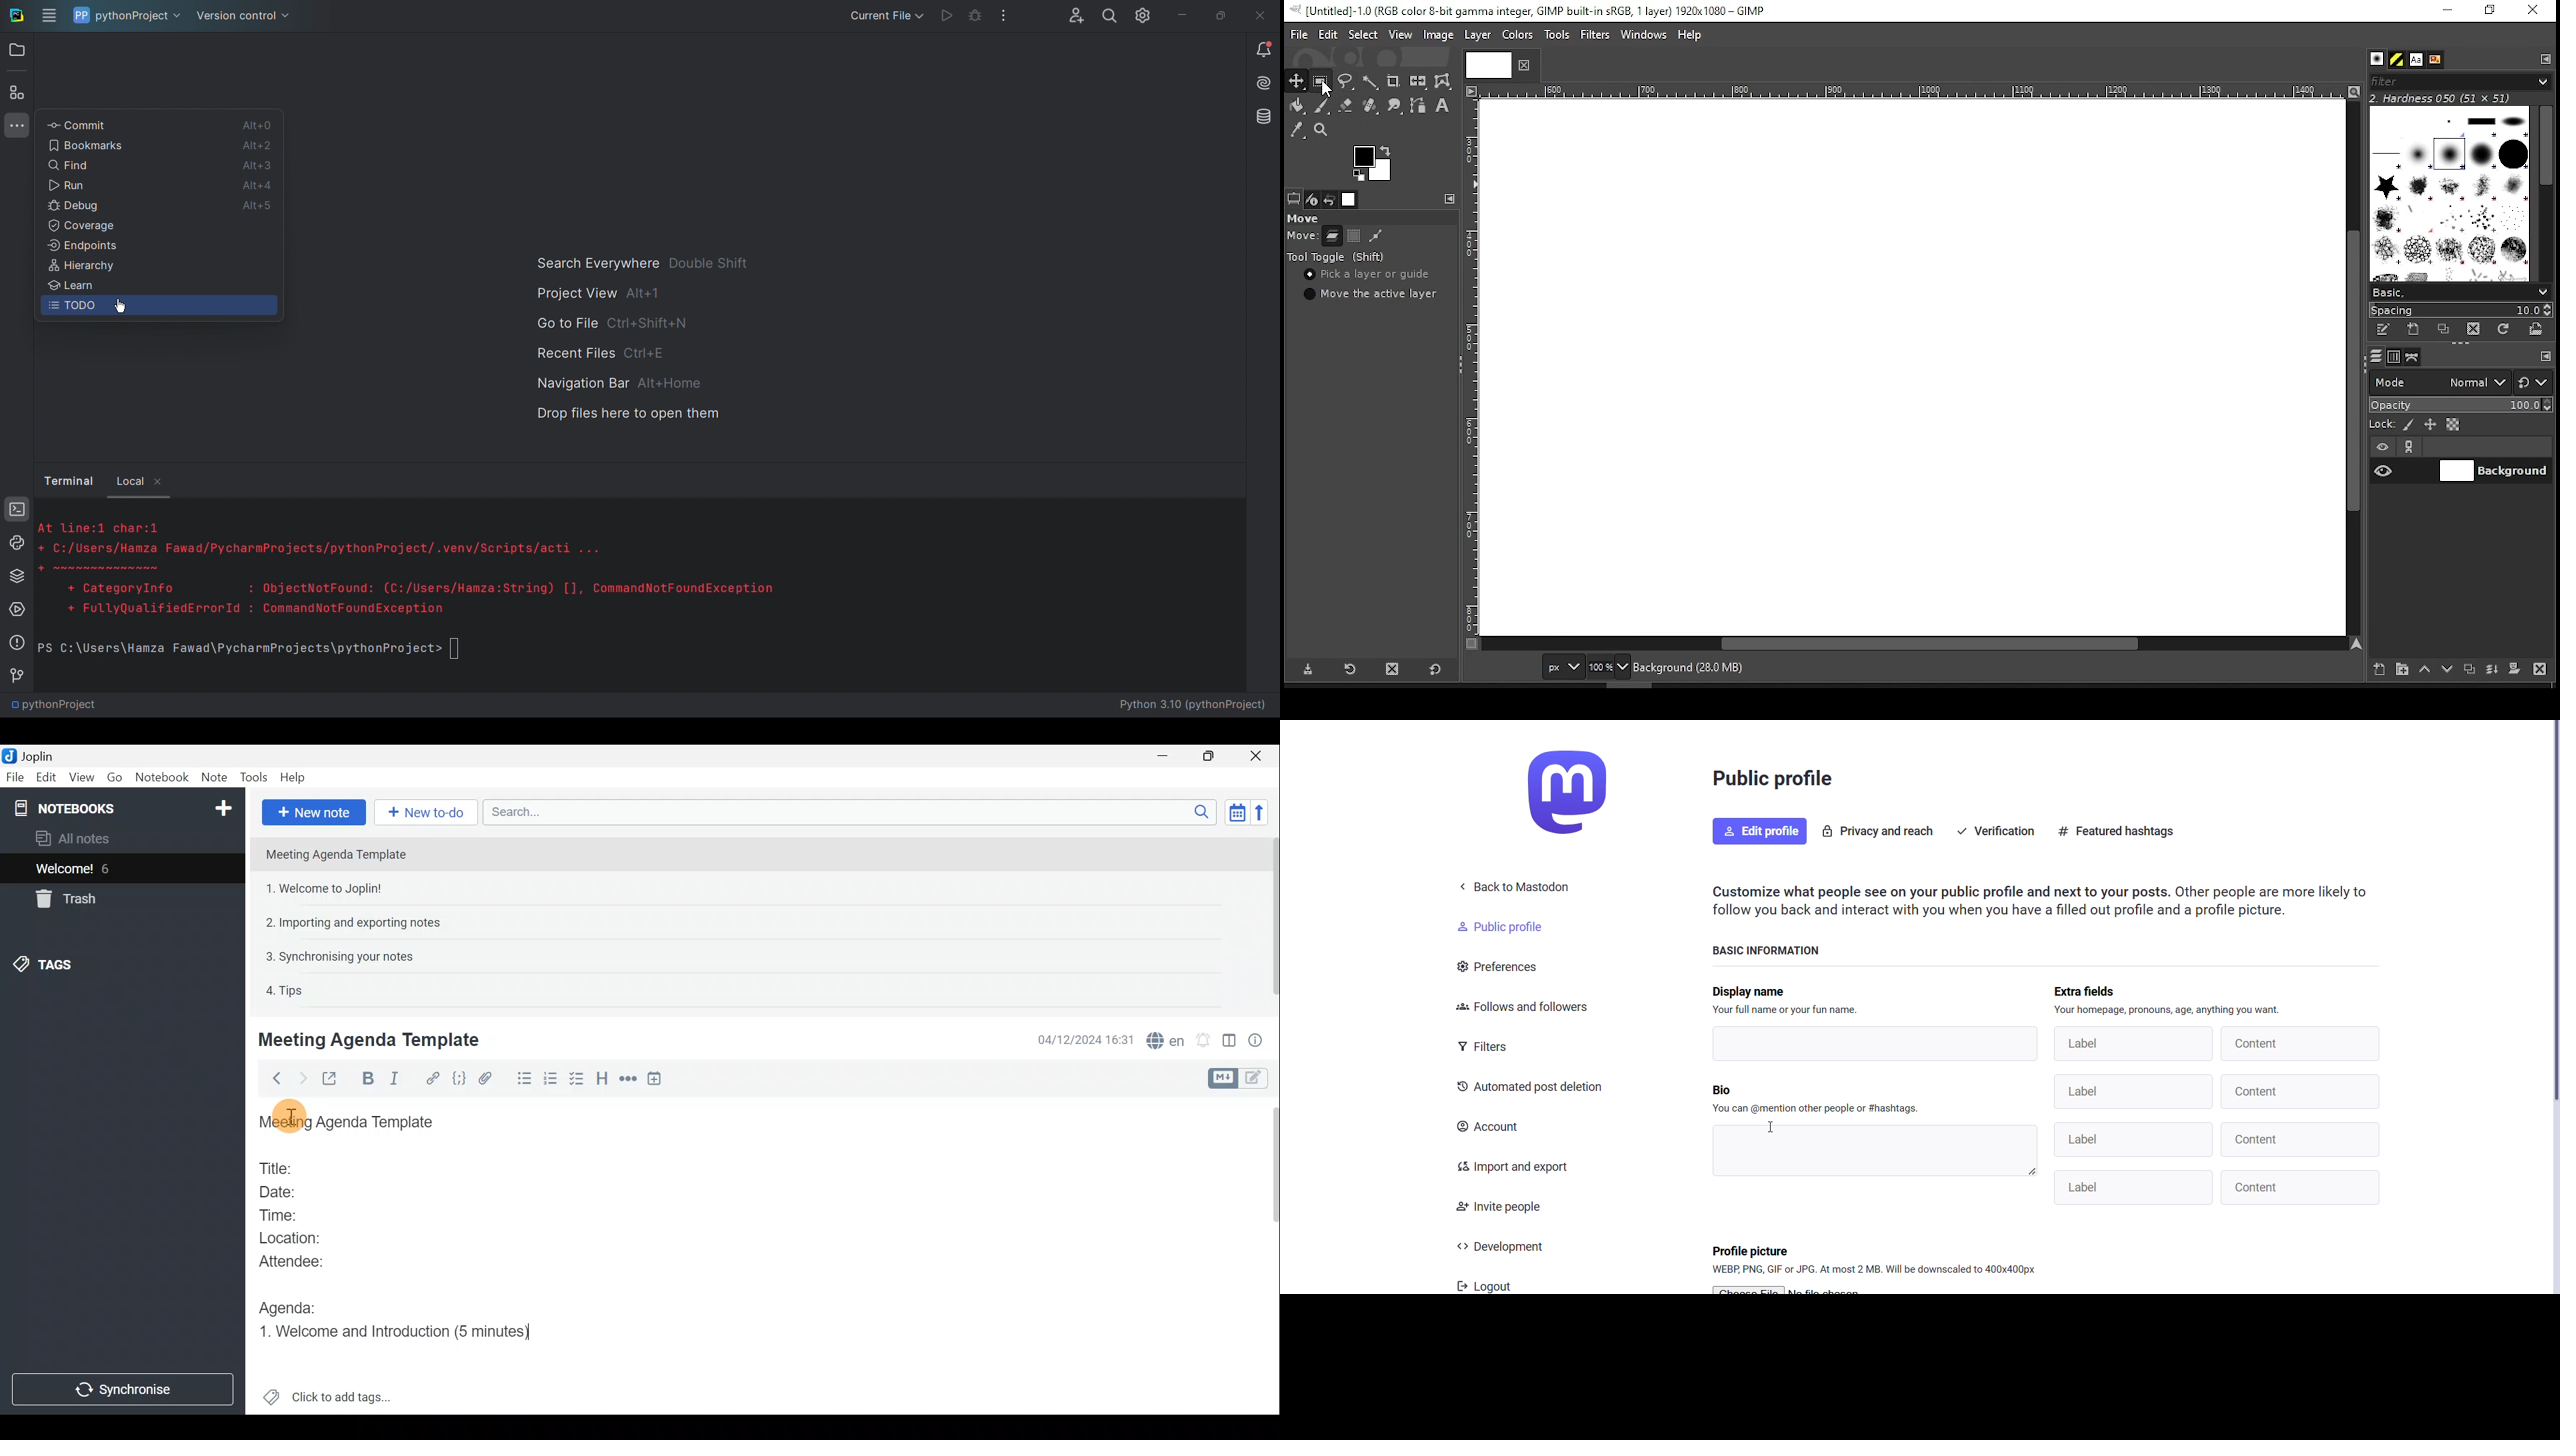 The width and height of the screenshot is (2576, 1456). What do you see at coordinates (1522, 65) in the screenshot?
I see `close` at bounding box center [1522, 65].